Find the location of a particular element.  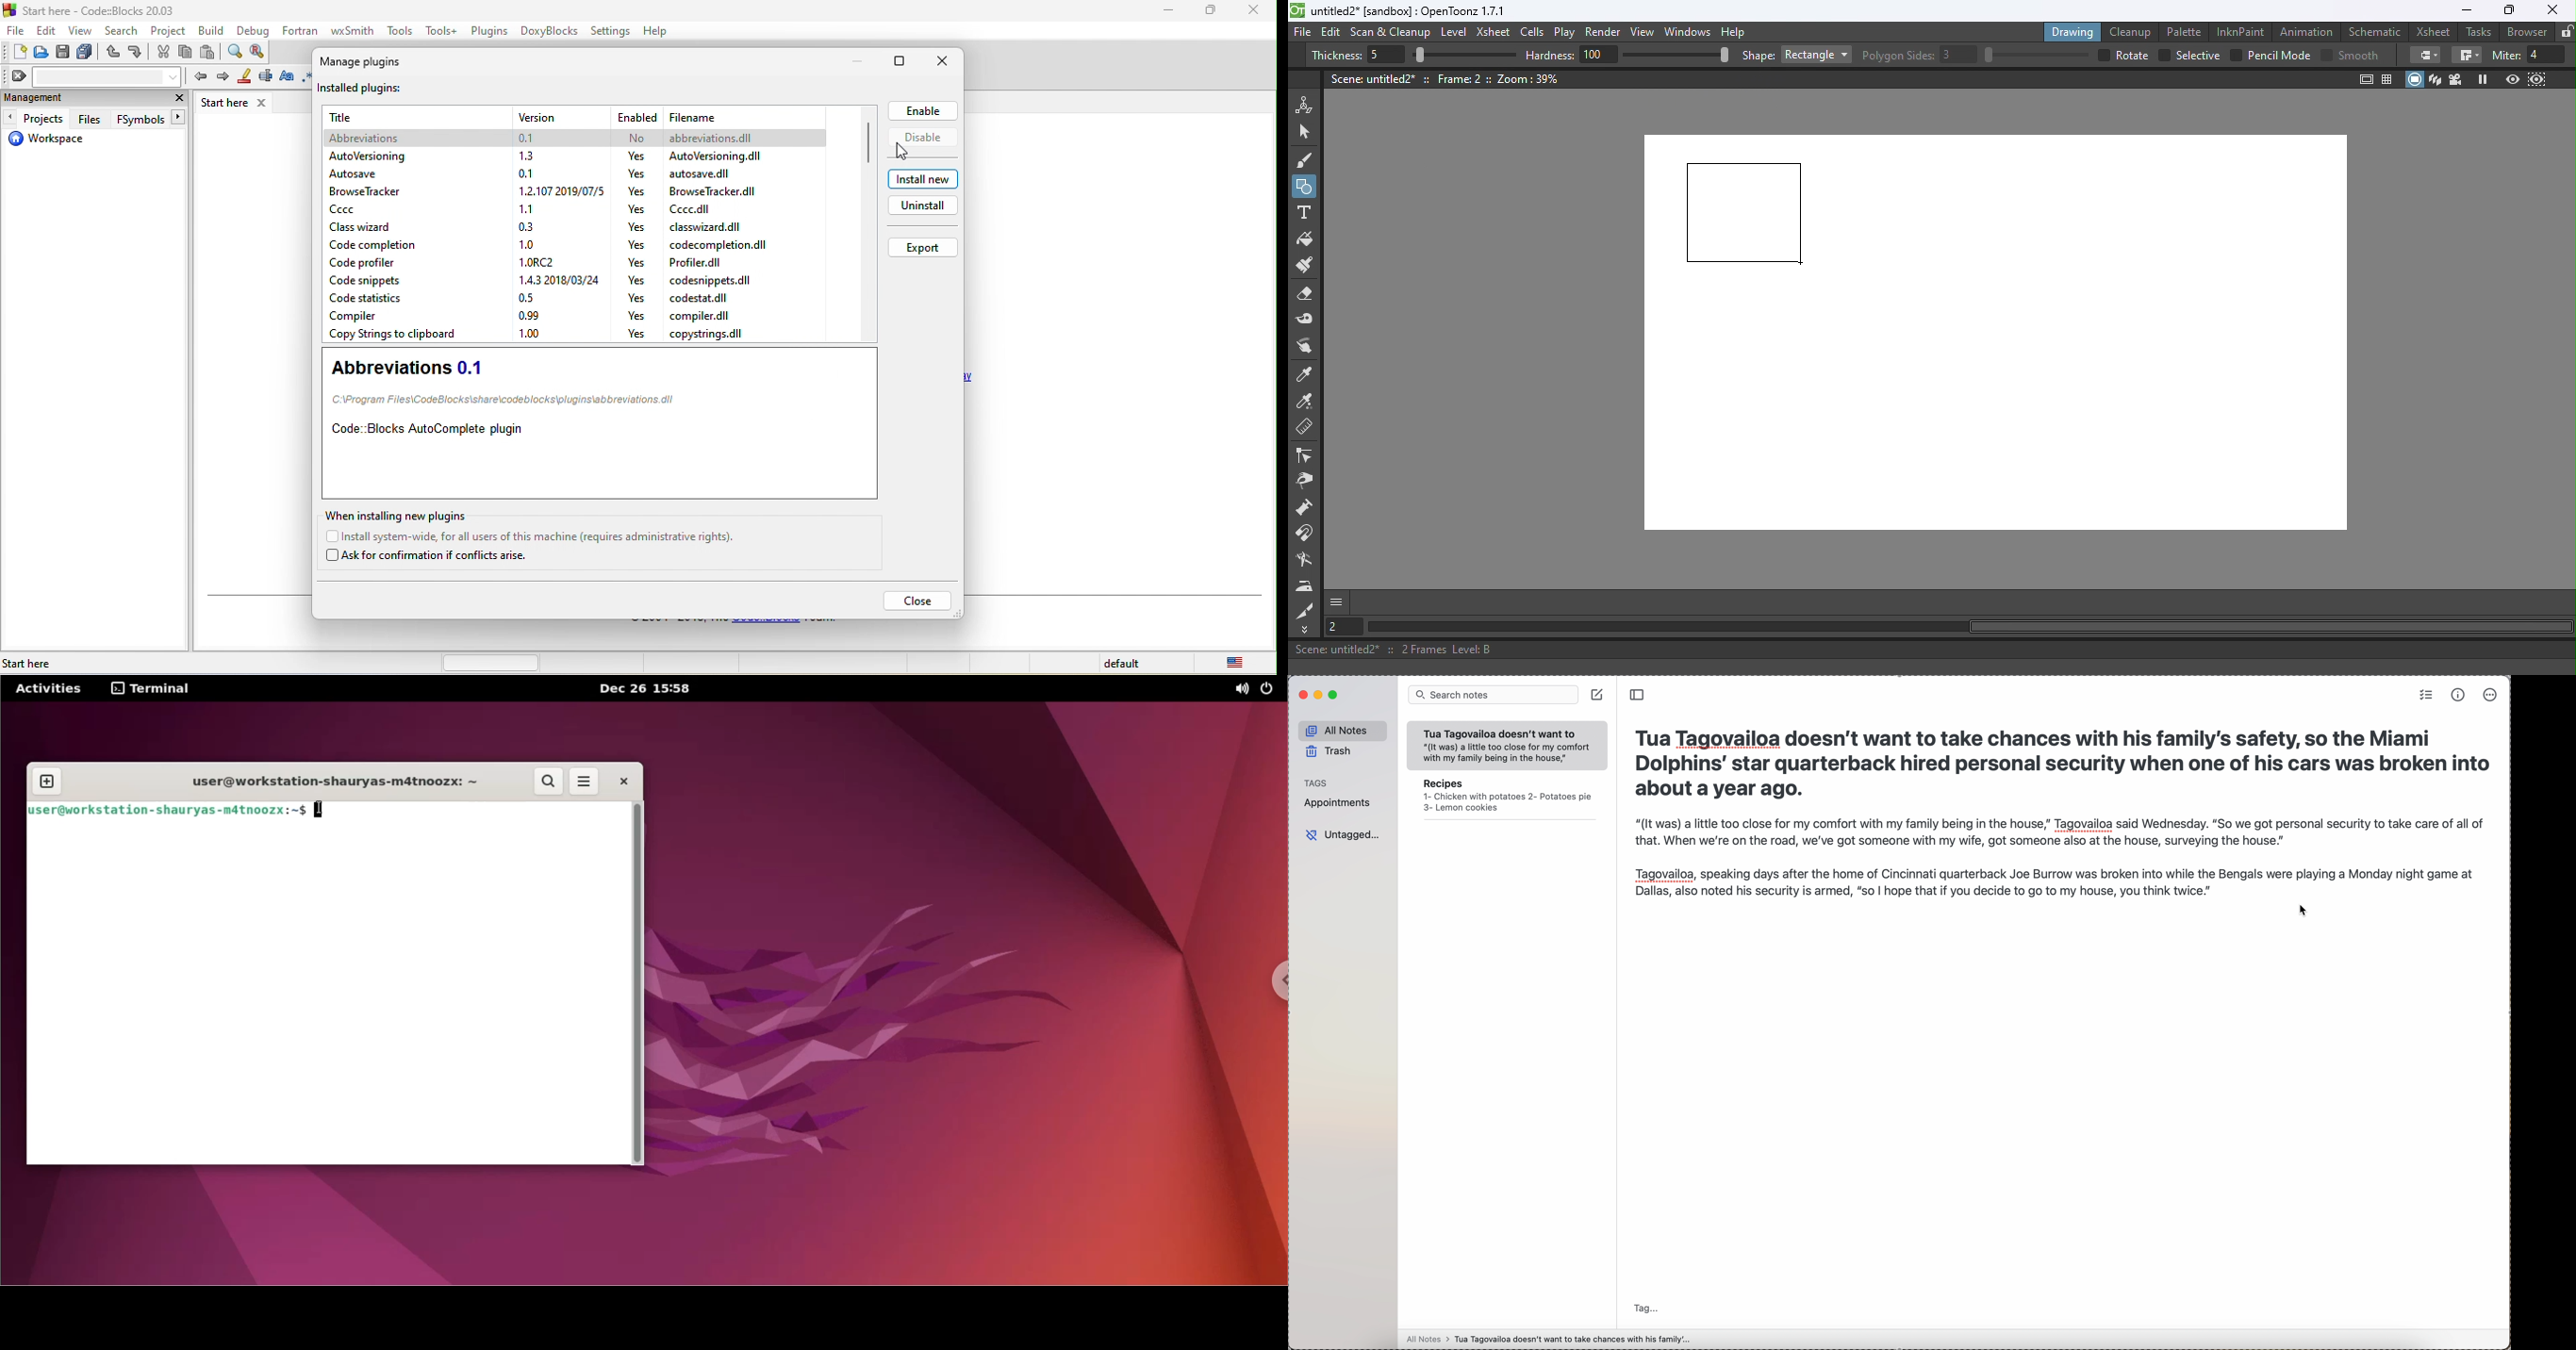

Recipes
1- Chicken with potatoes 2- Potatoes pie
3- Lemon cookies is located at coordinates (1506, 800).